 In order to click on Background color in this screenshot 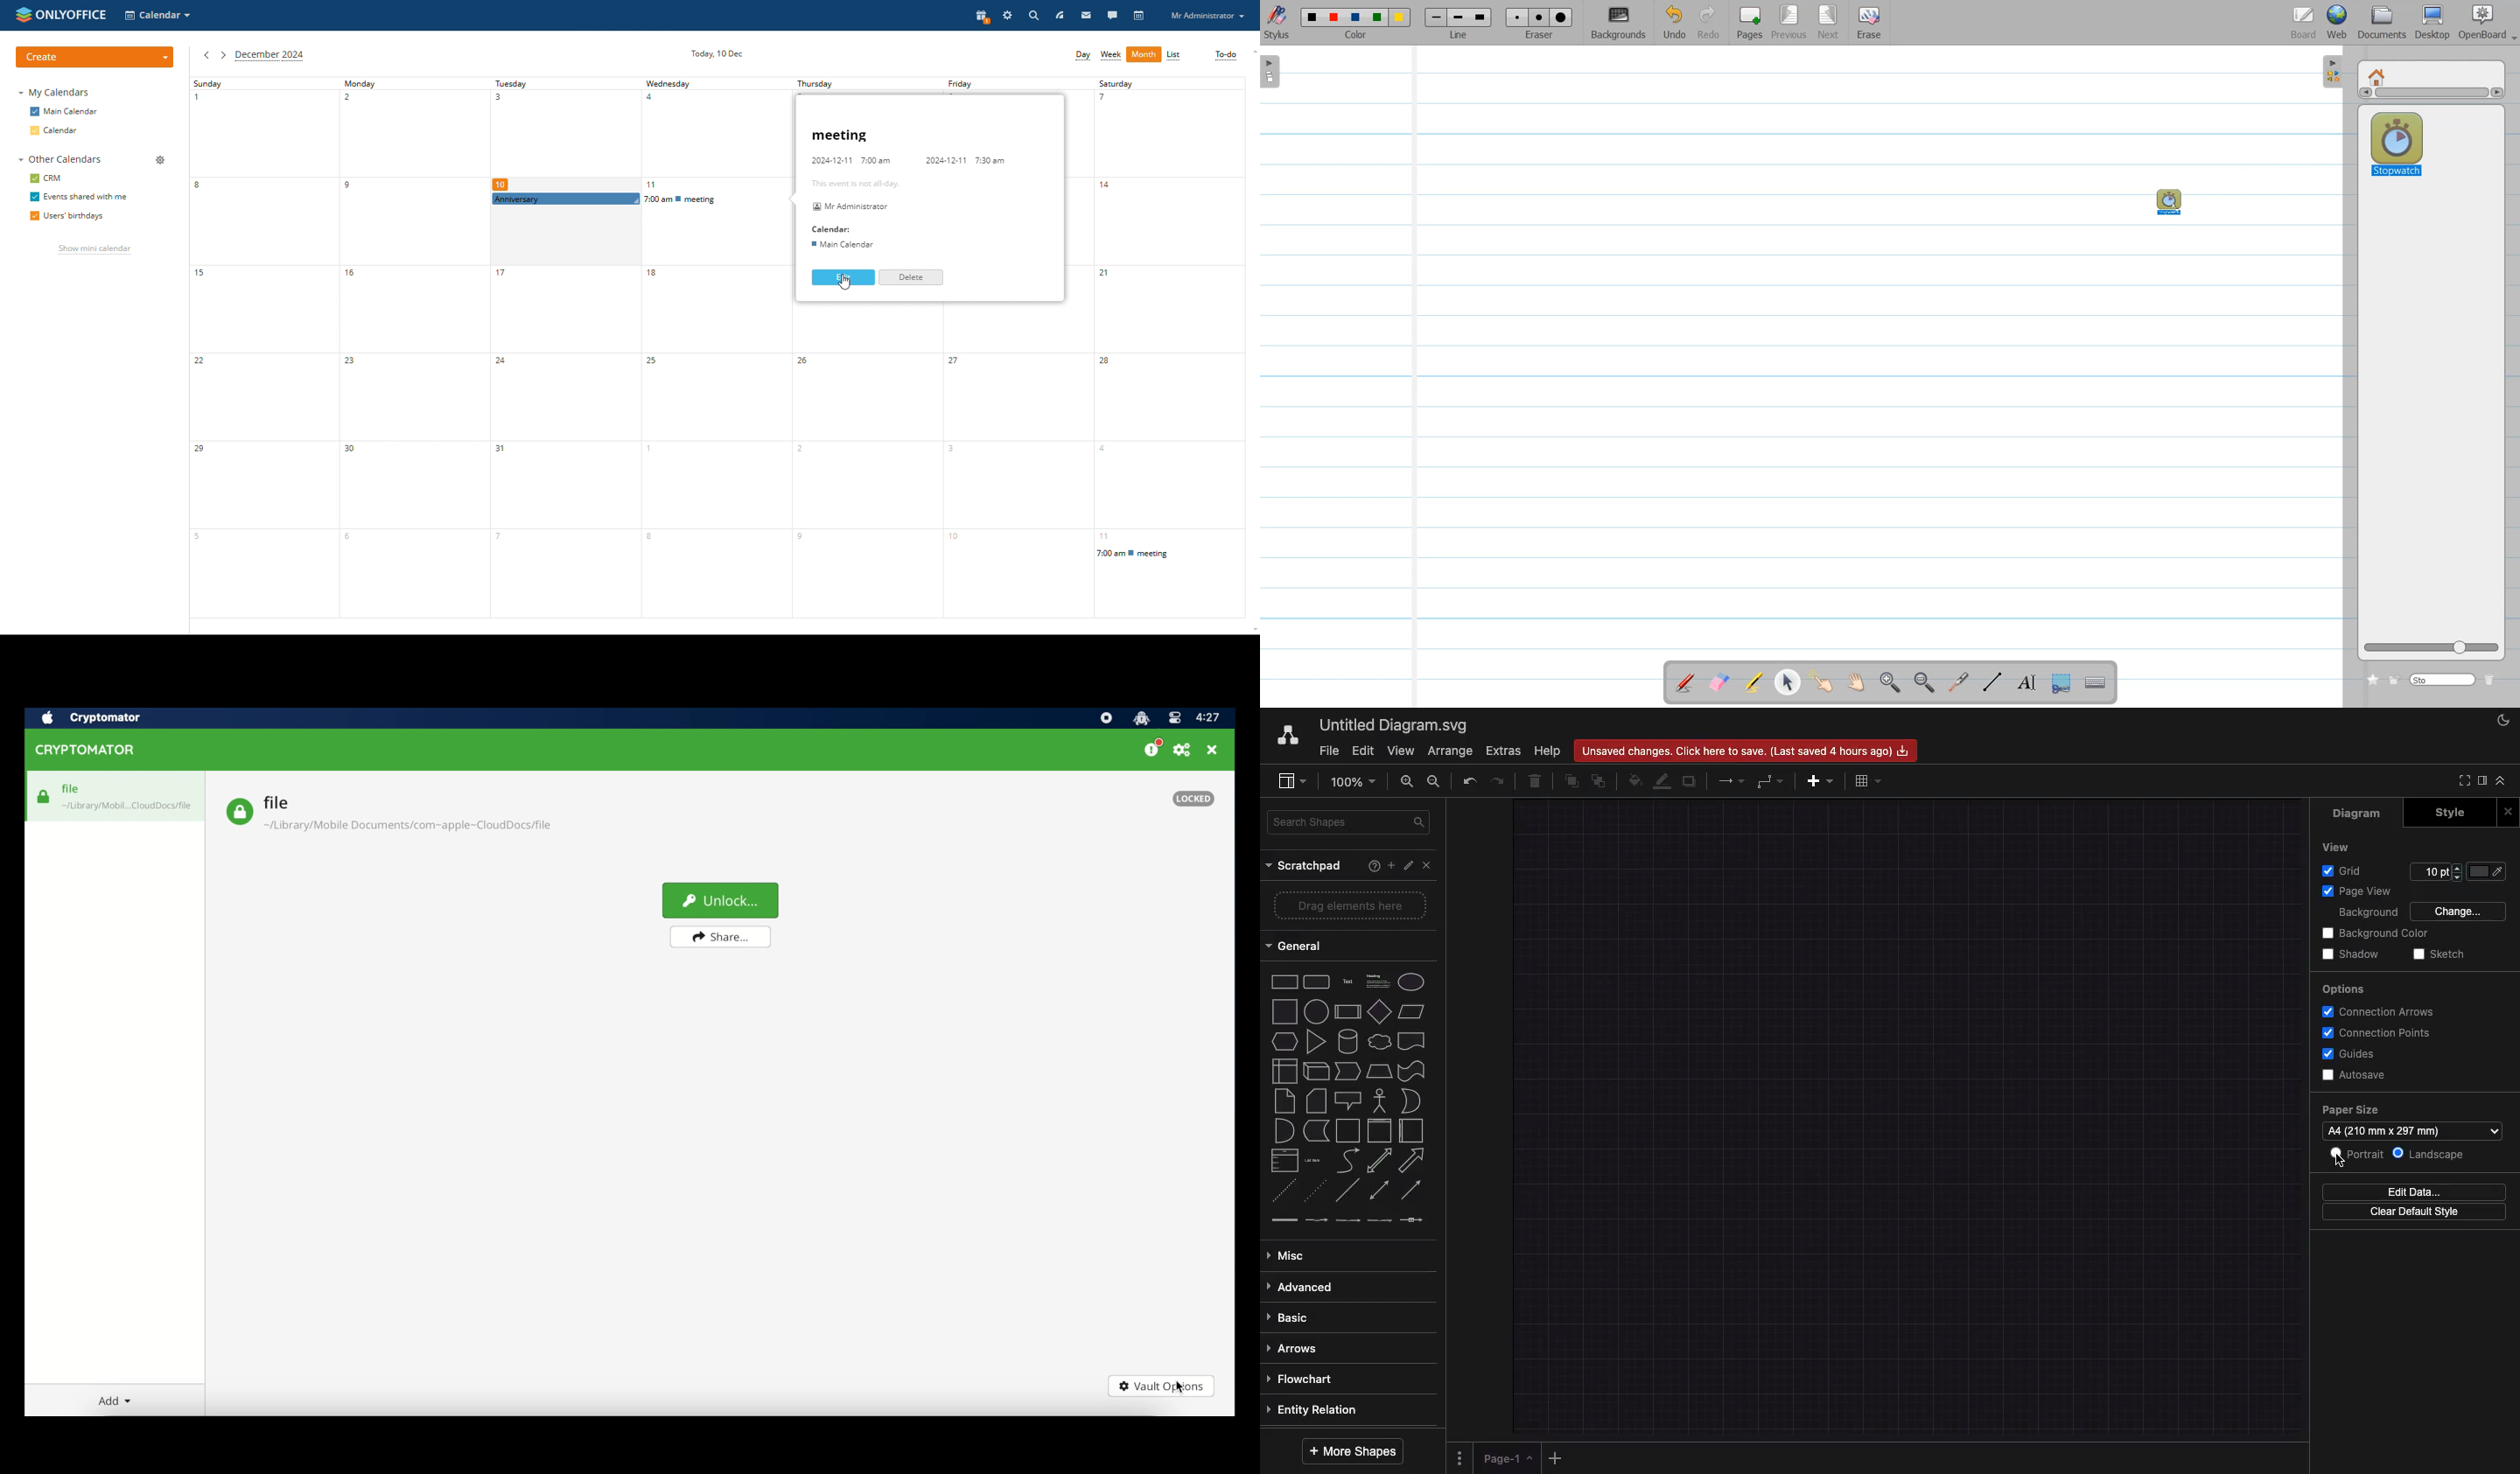, I will do `click(2377, 934)`.